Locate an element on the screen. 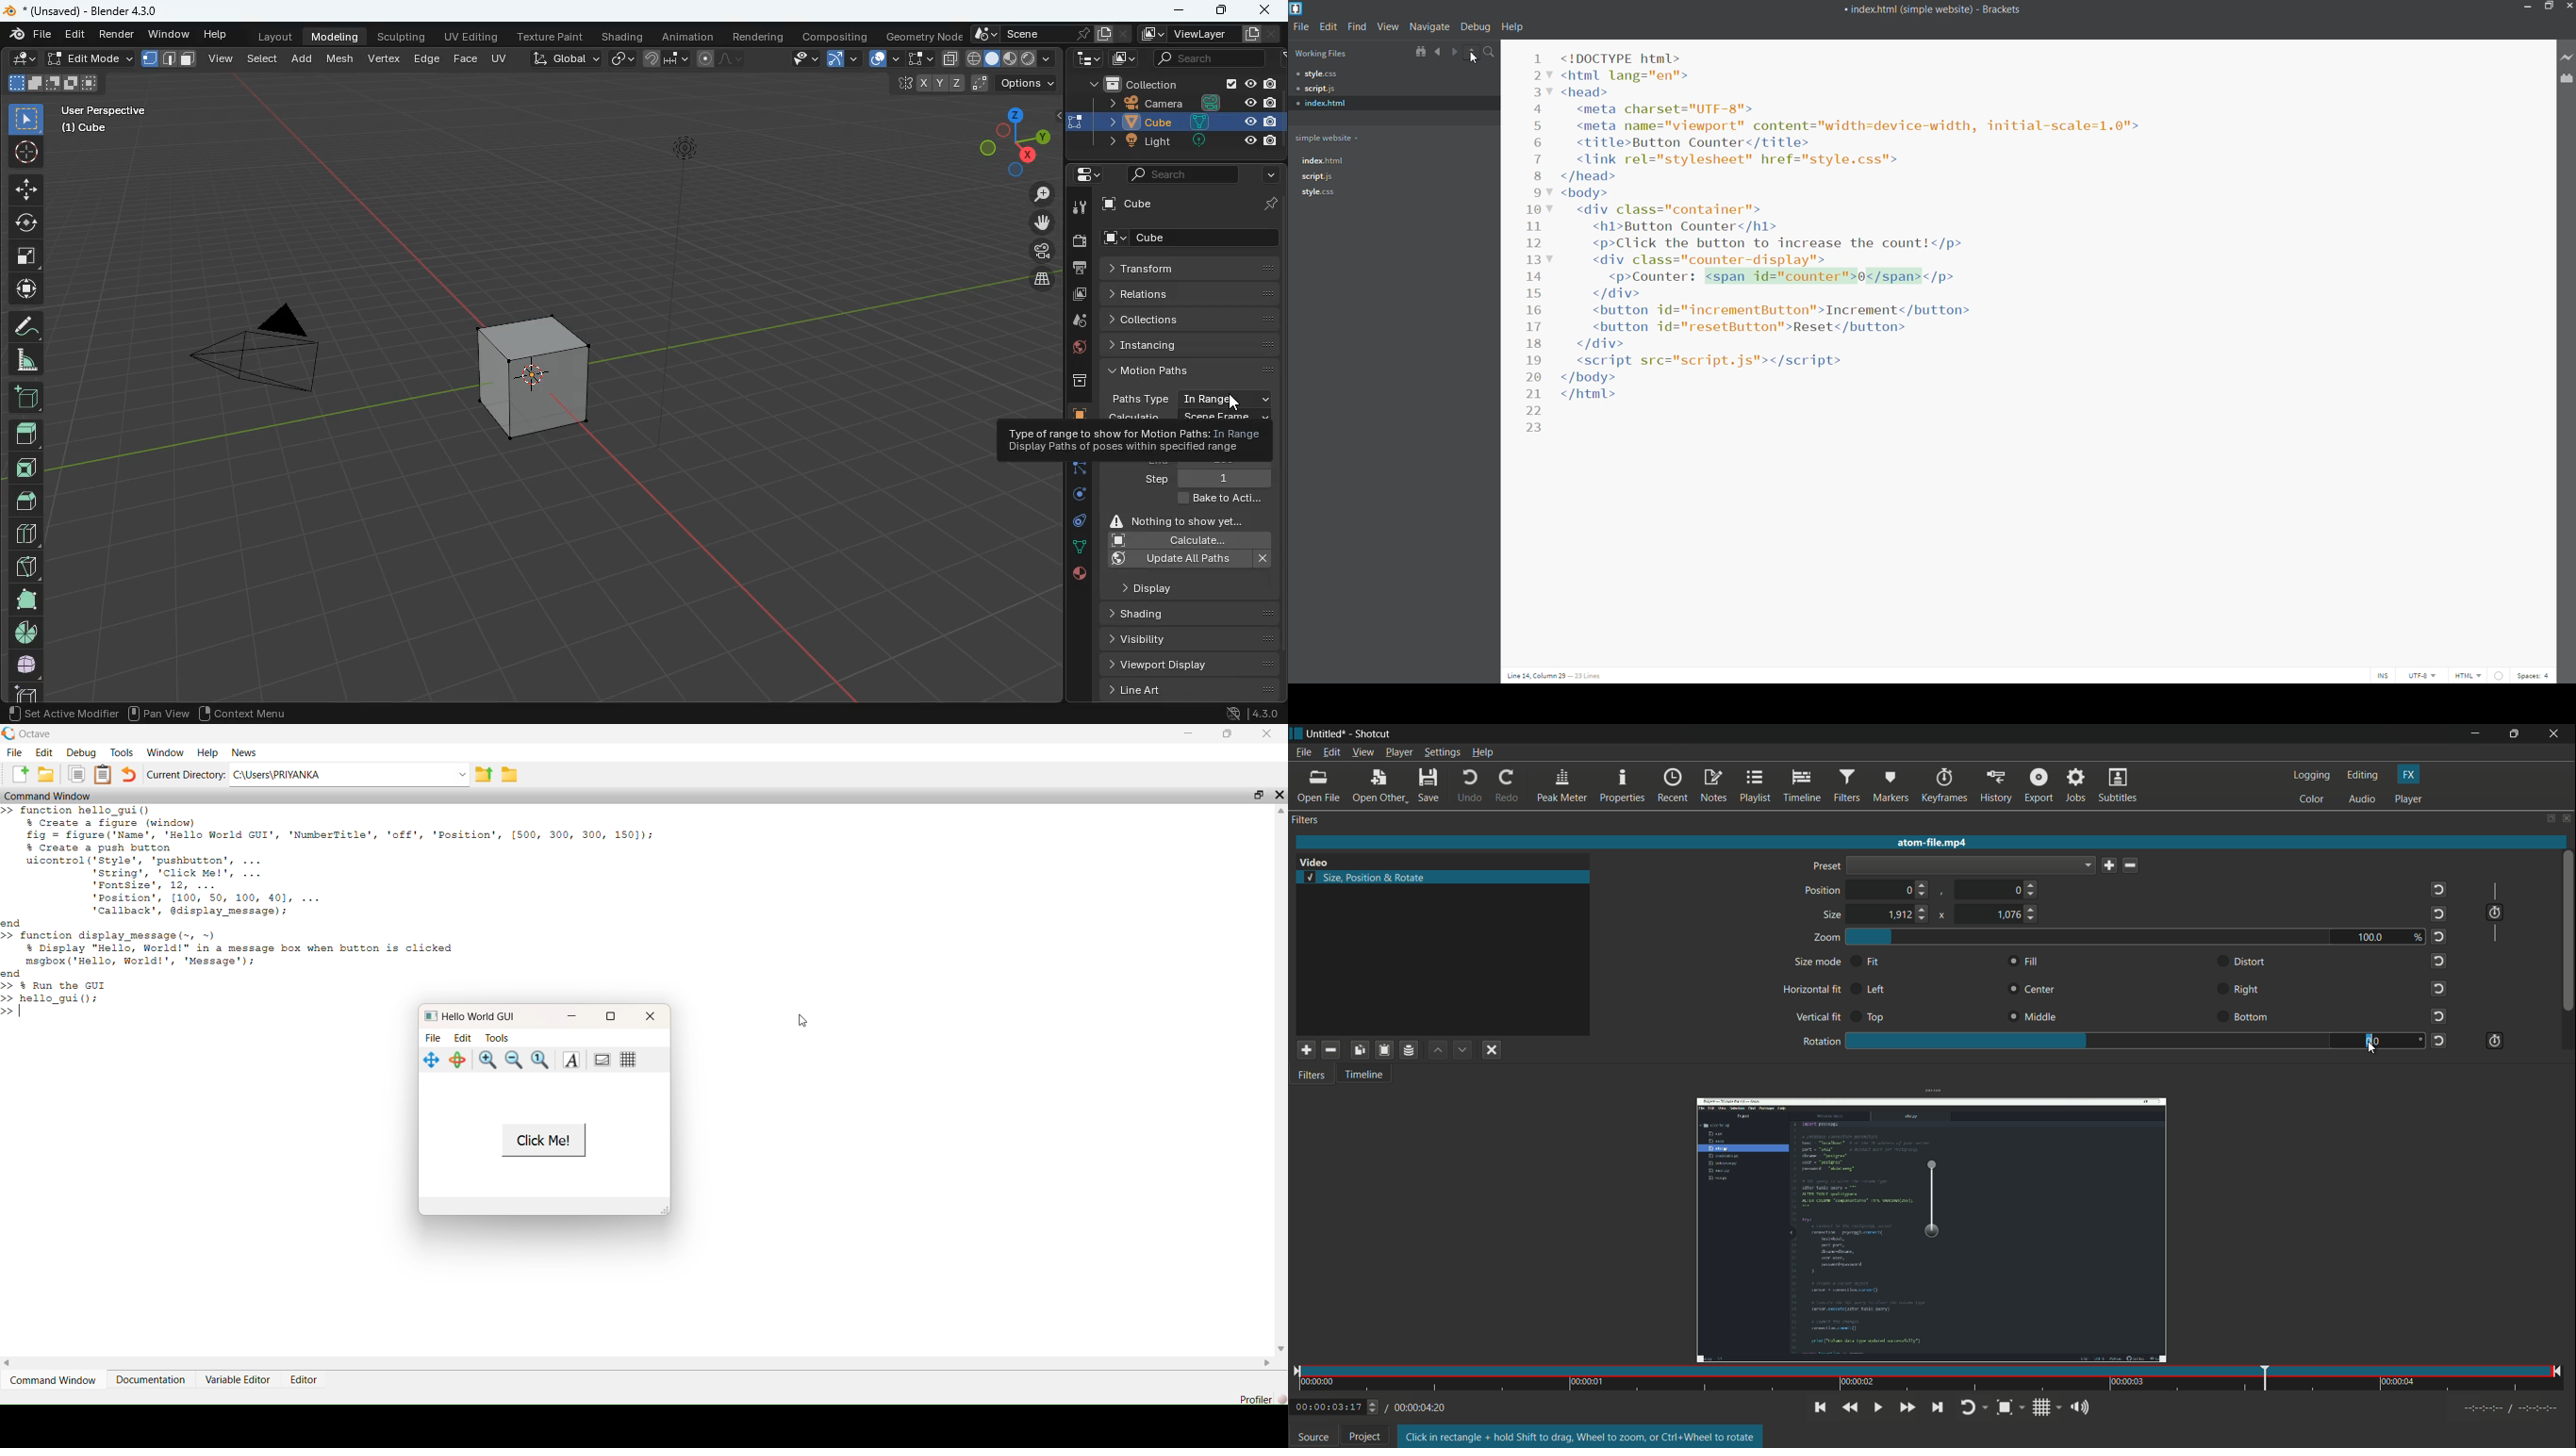 The height and width of the screenshot is (1456, 2576). working files list is located at coordinates (1346, 53).